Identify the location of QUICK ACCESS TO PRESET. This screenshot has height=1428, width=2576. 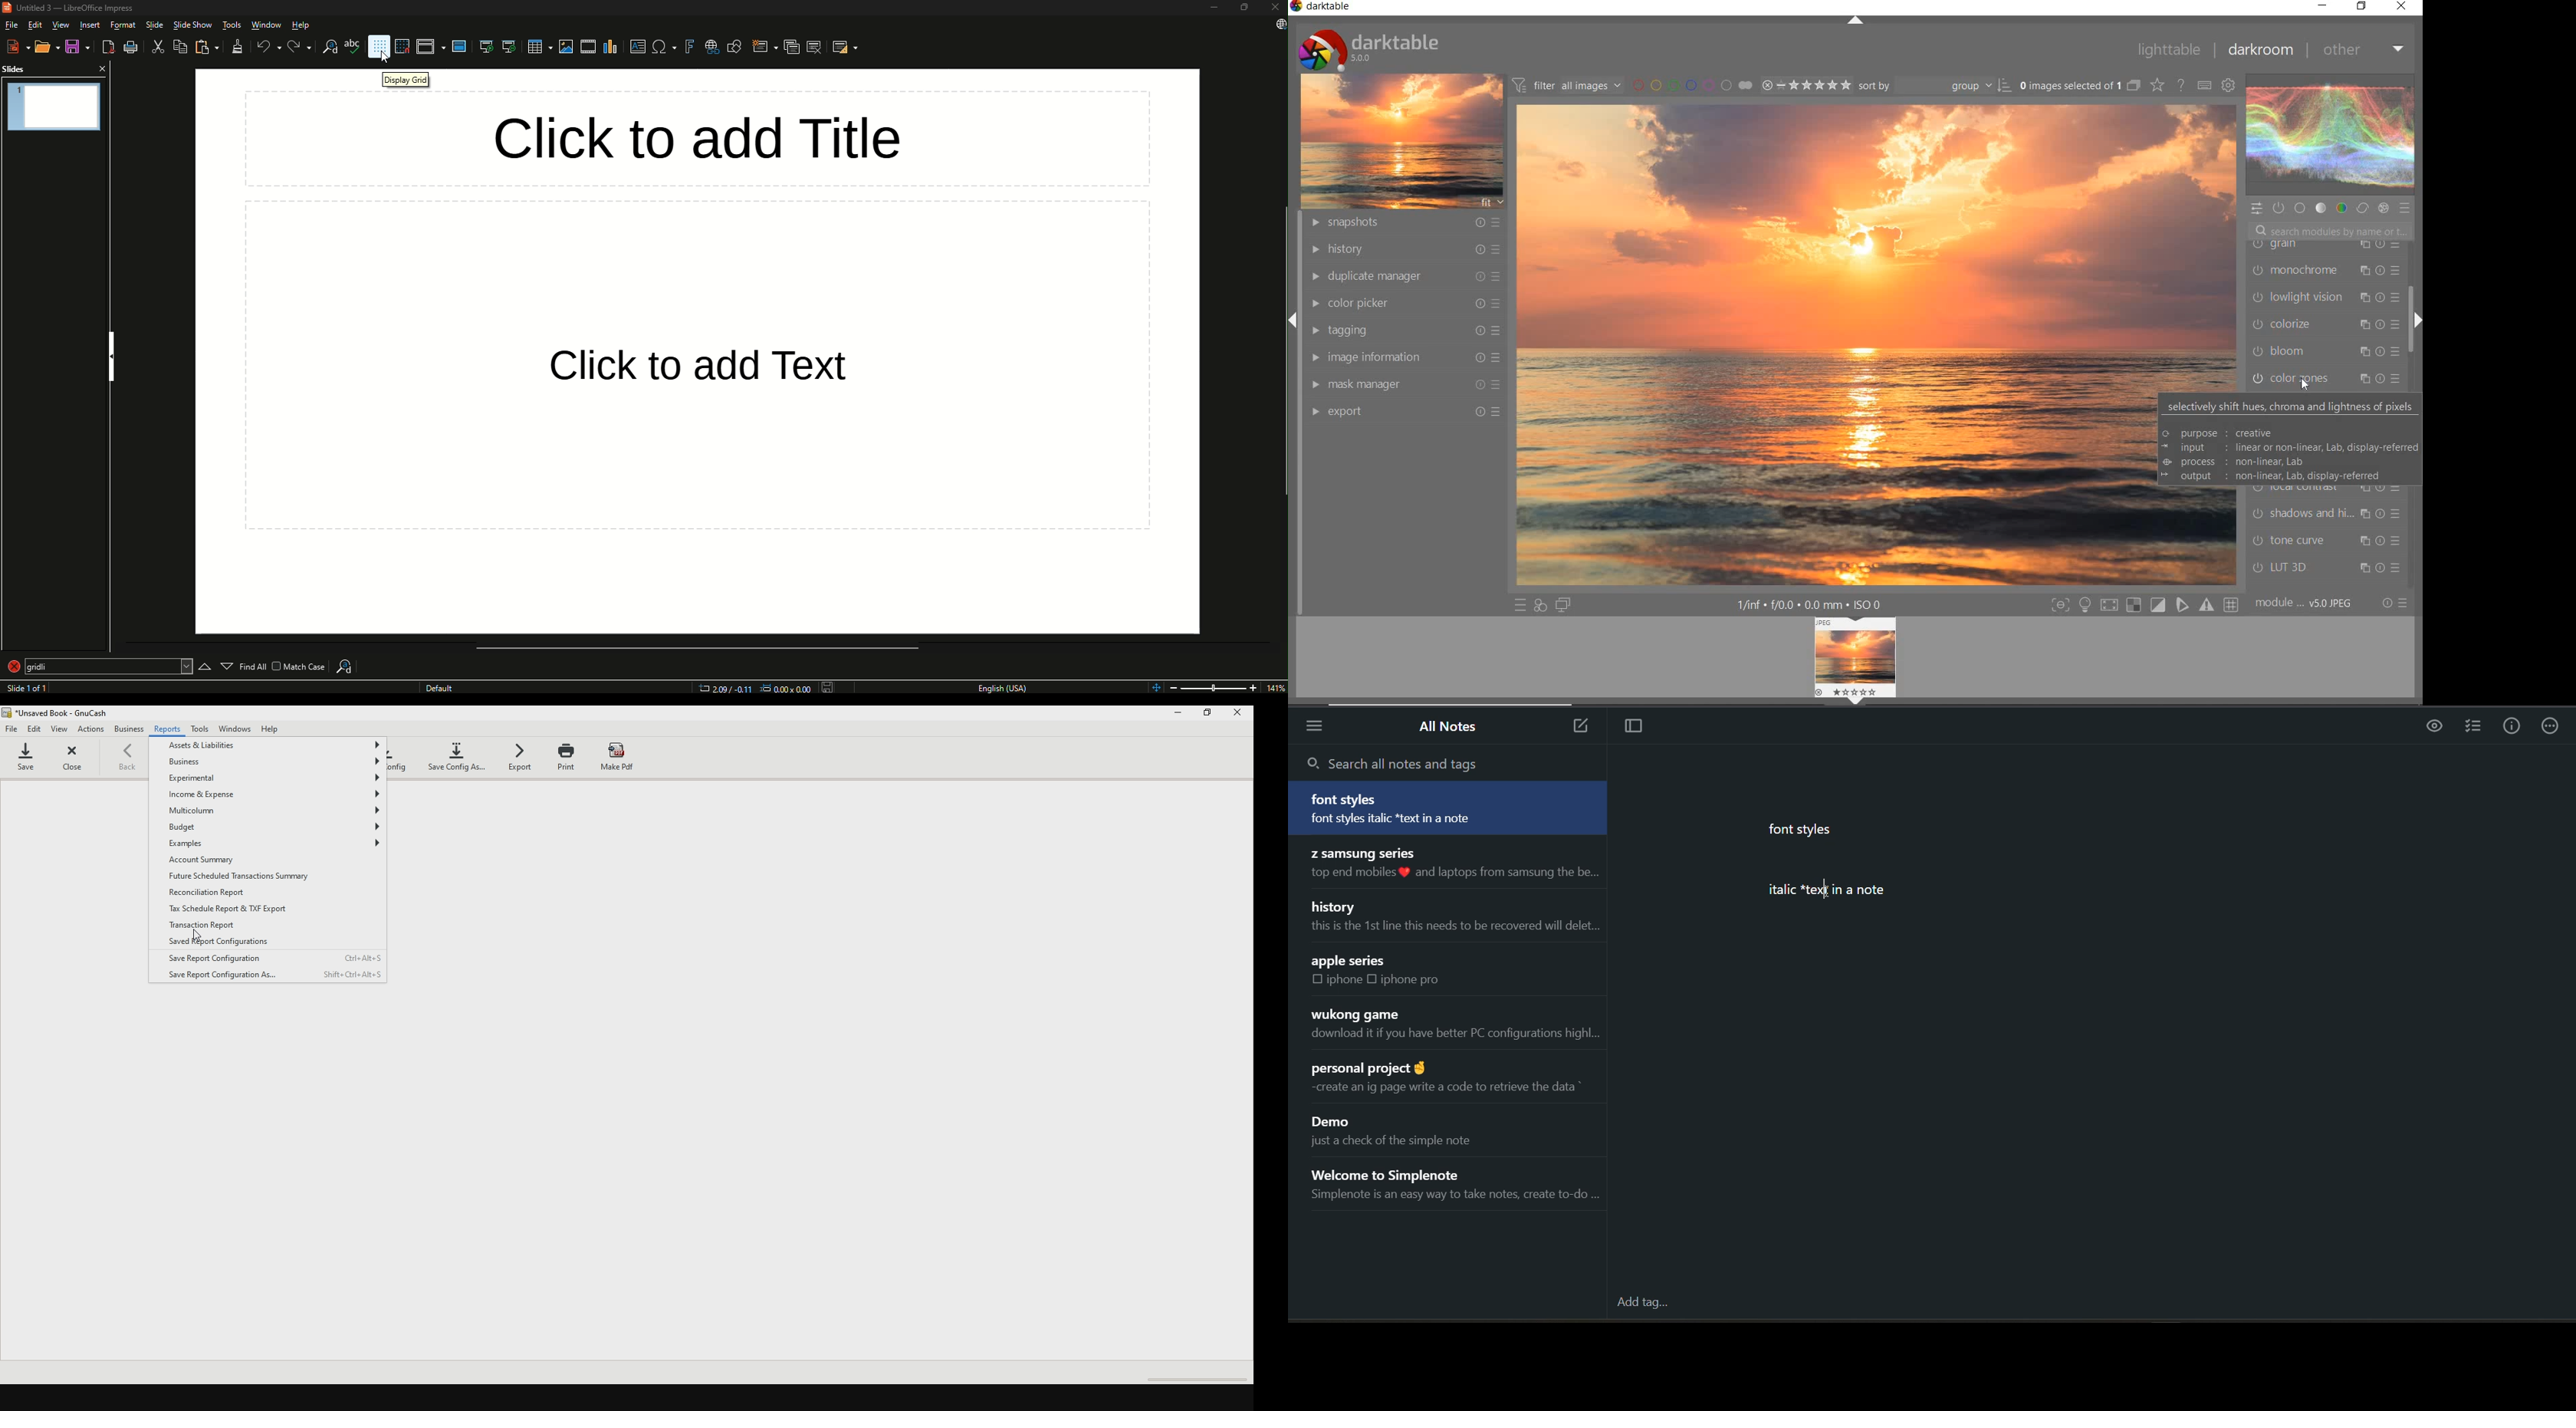
(1518, 605).